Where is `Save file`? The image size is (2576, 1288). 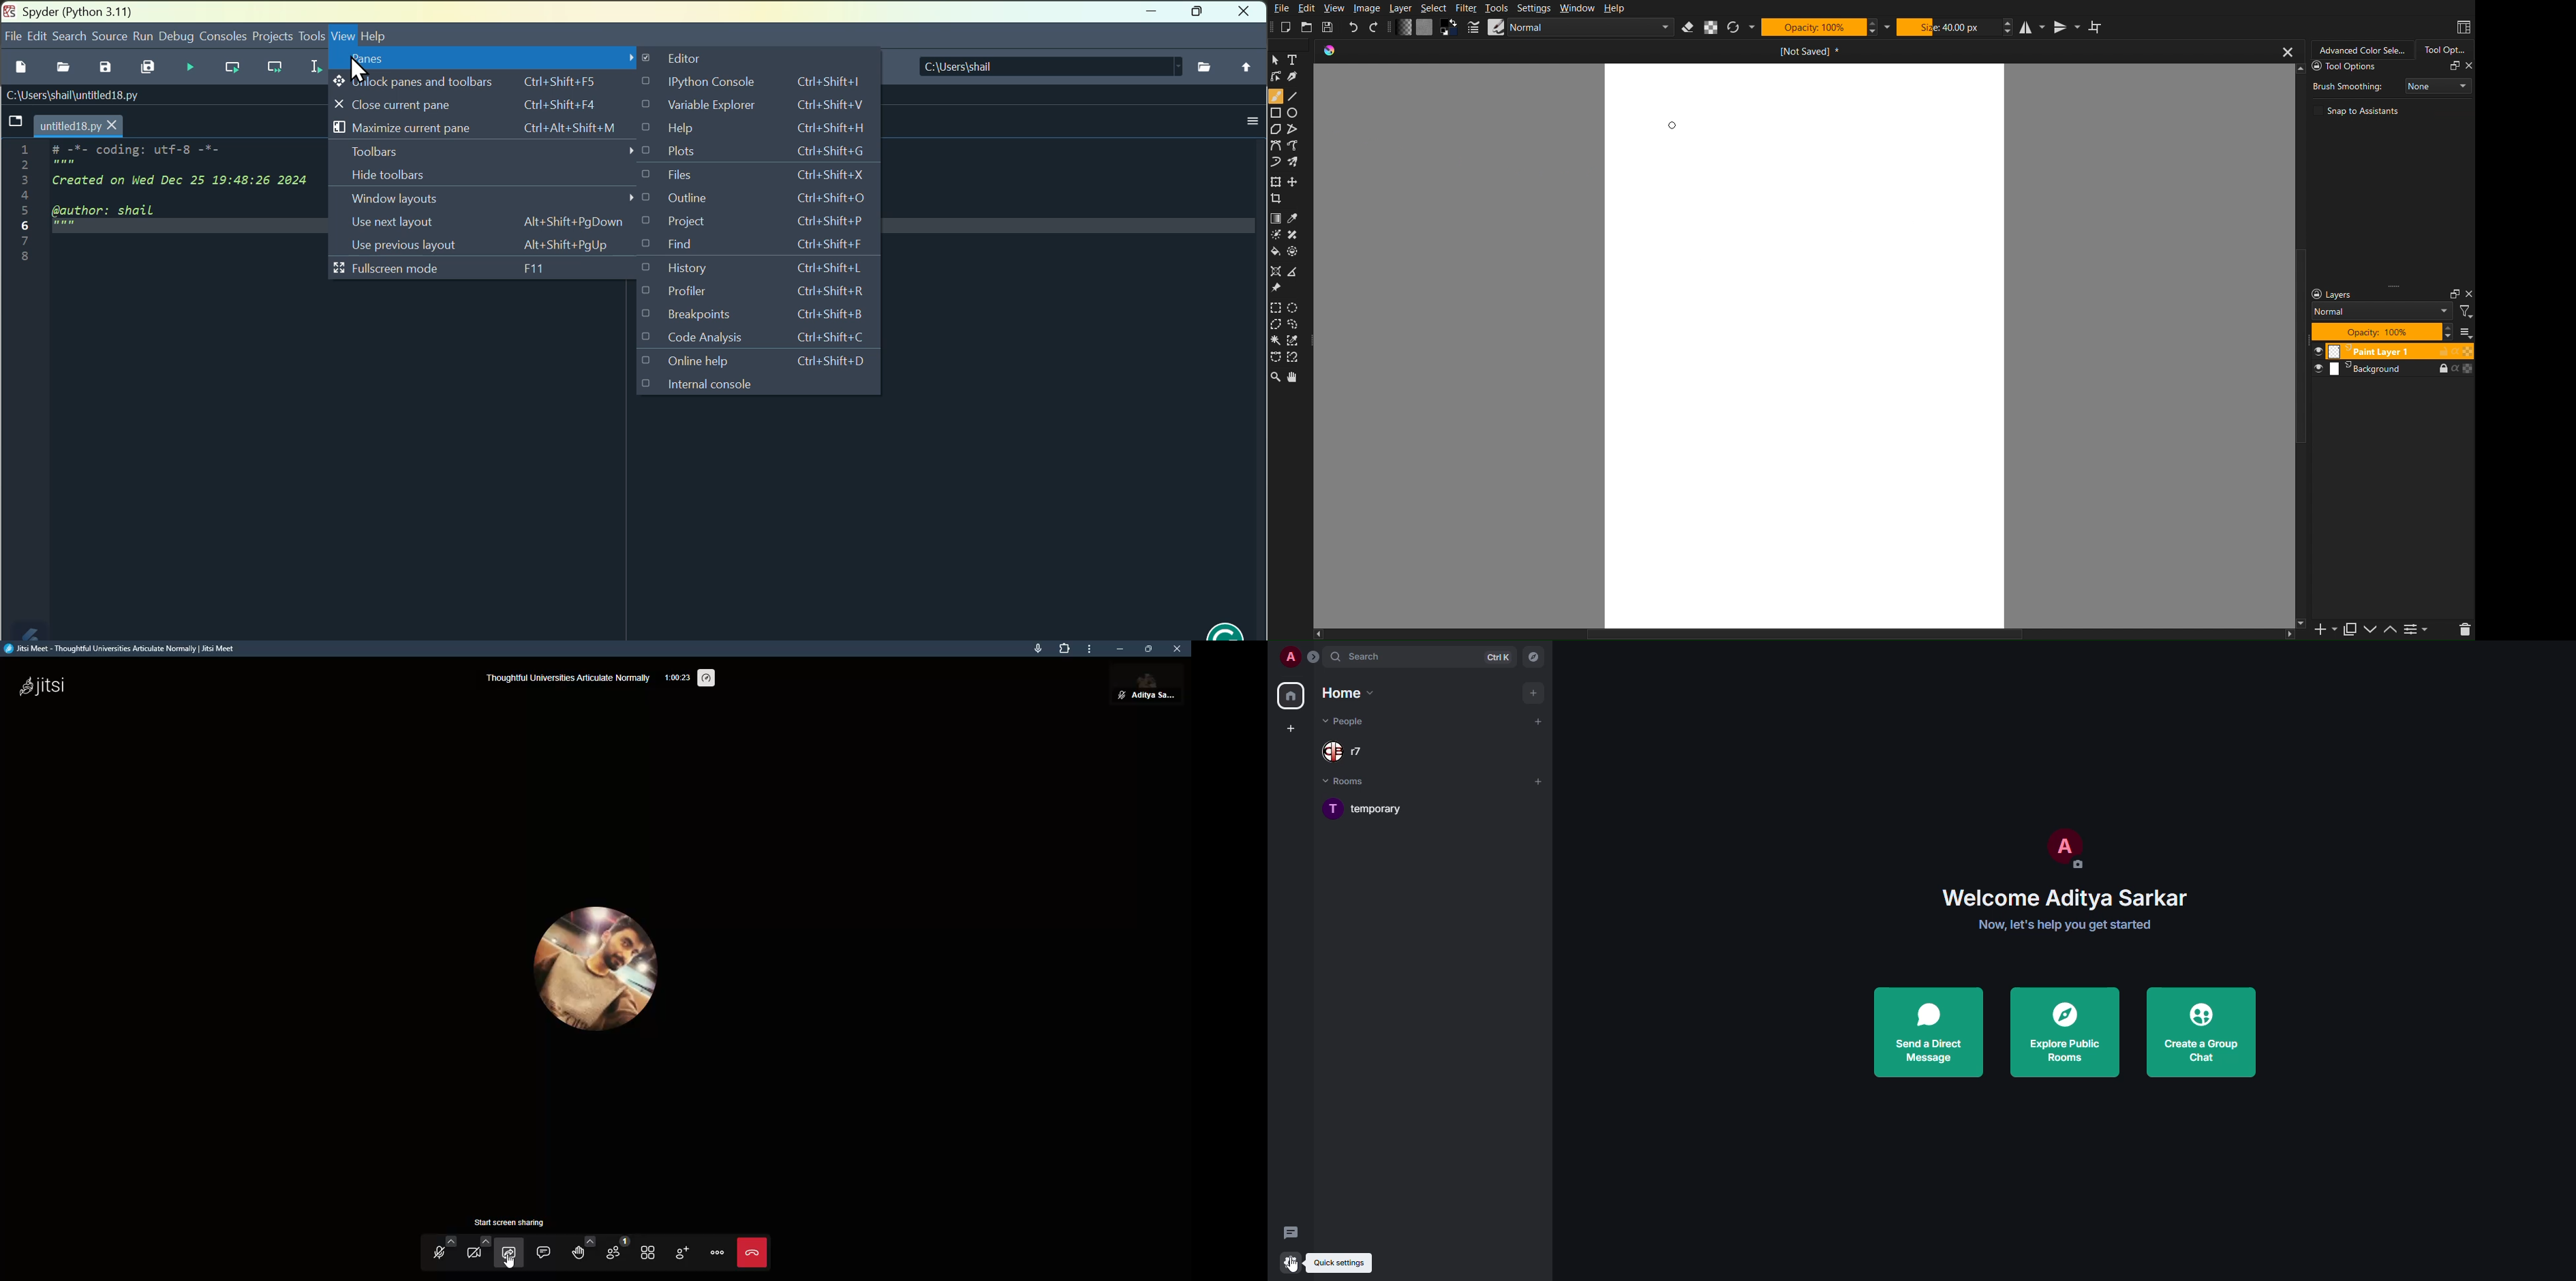 Save file is located at coordinates (105, 67).